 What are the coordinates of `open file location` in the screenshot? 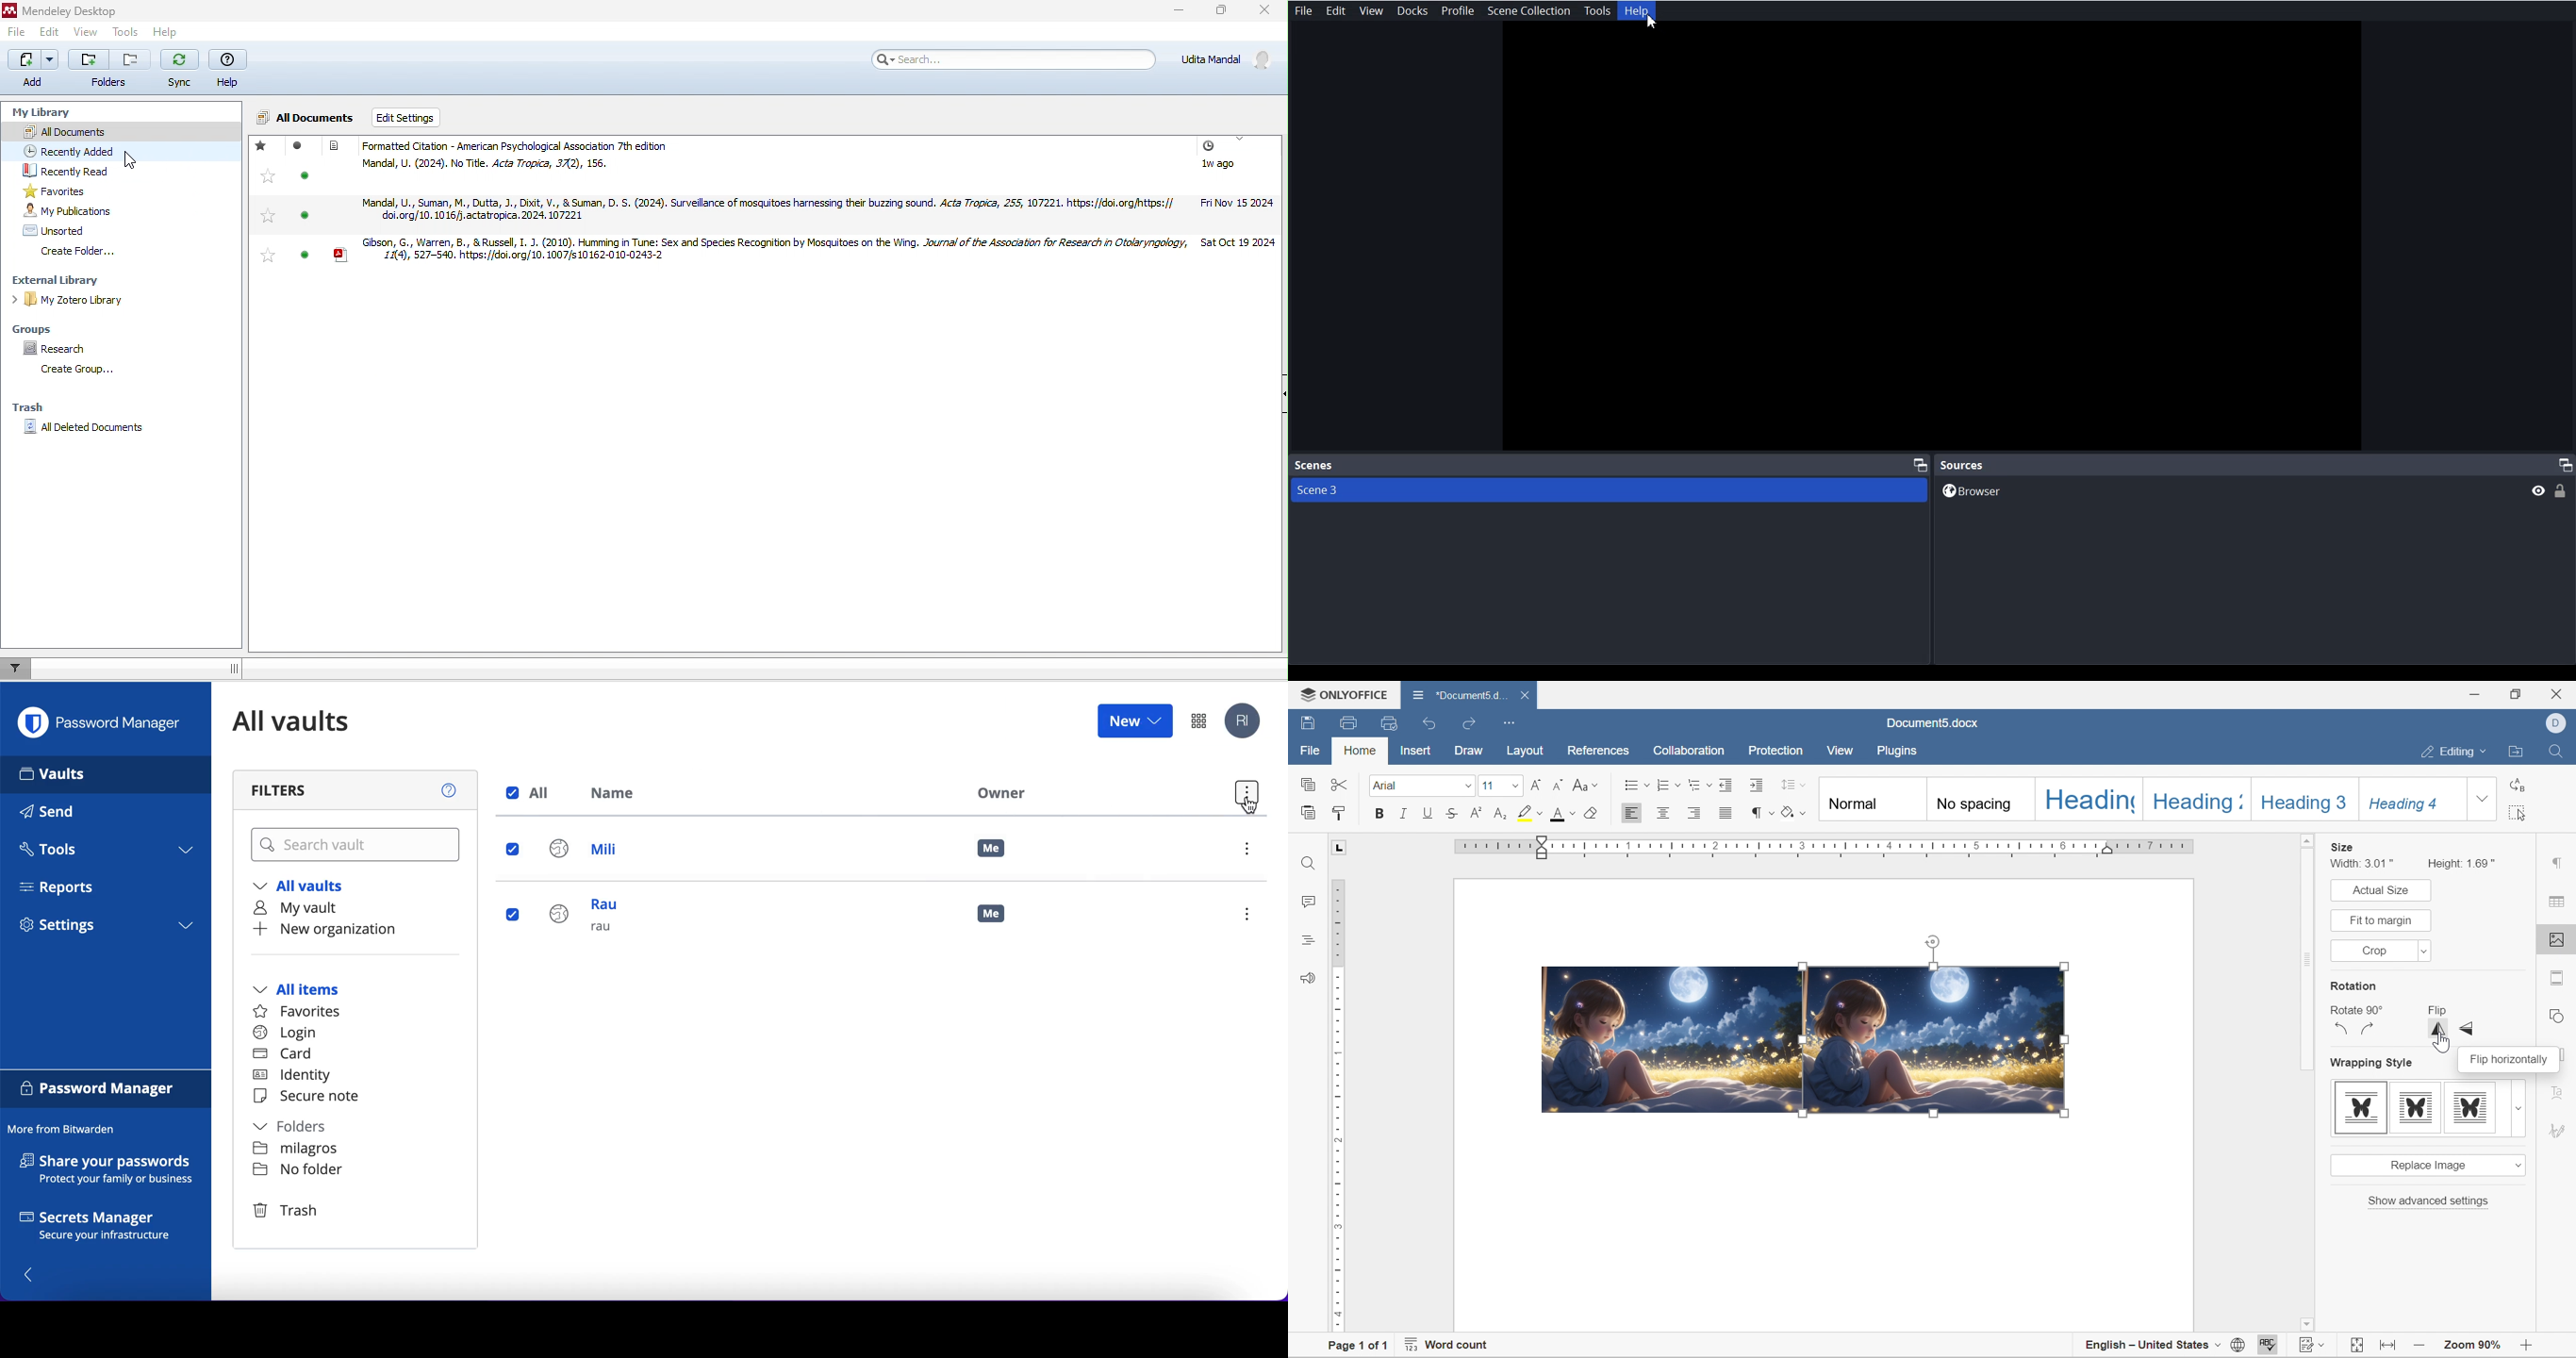 It's located at (2518, 751).